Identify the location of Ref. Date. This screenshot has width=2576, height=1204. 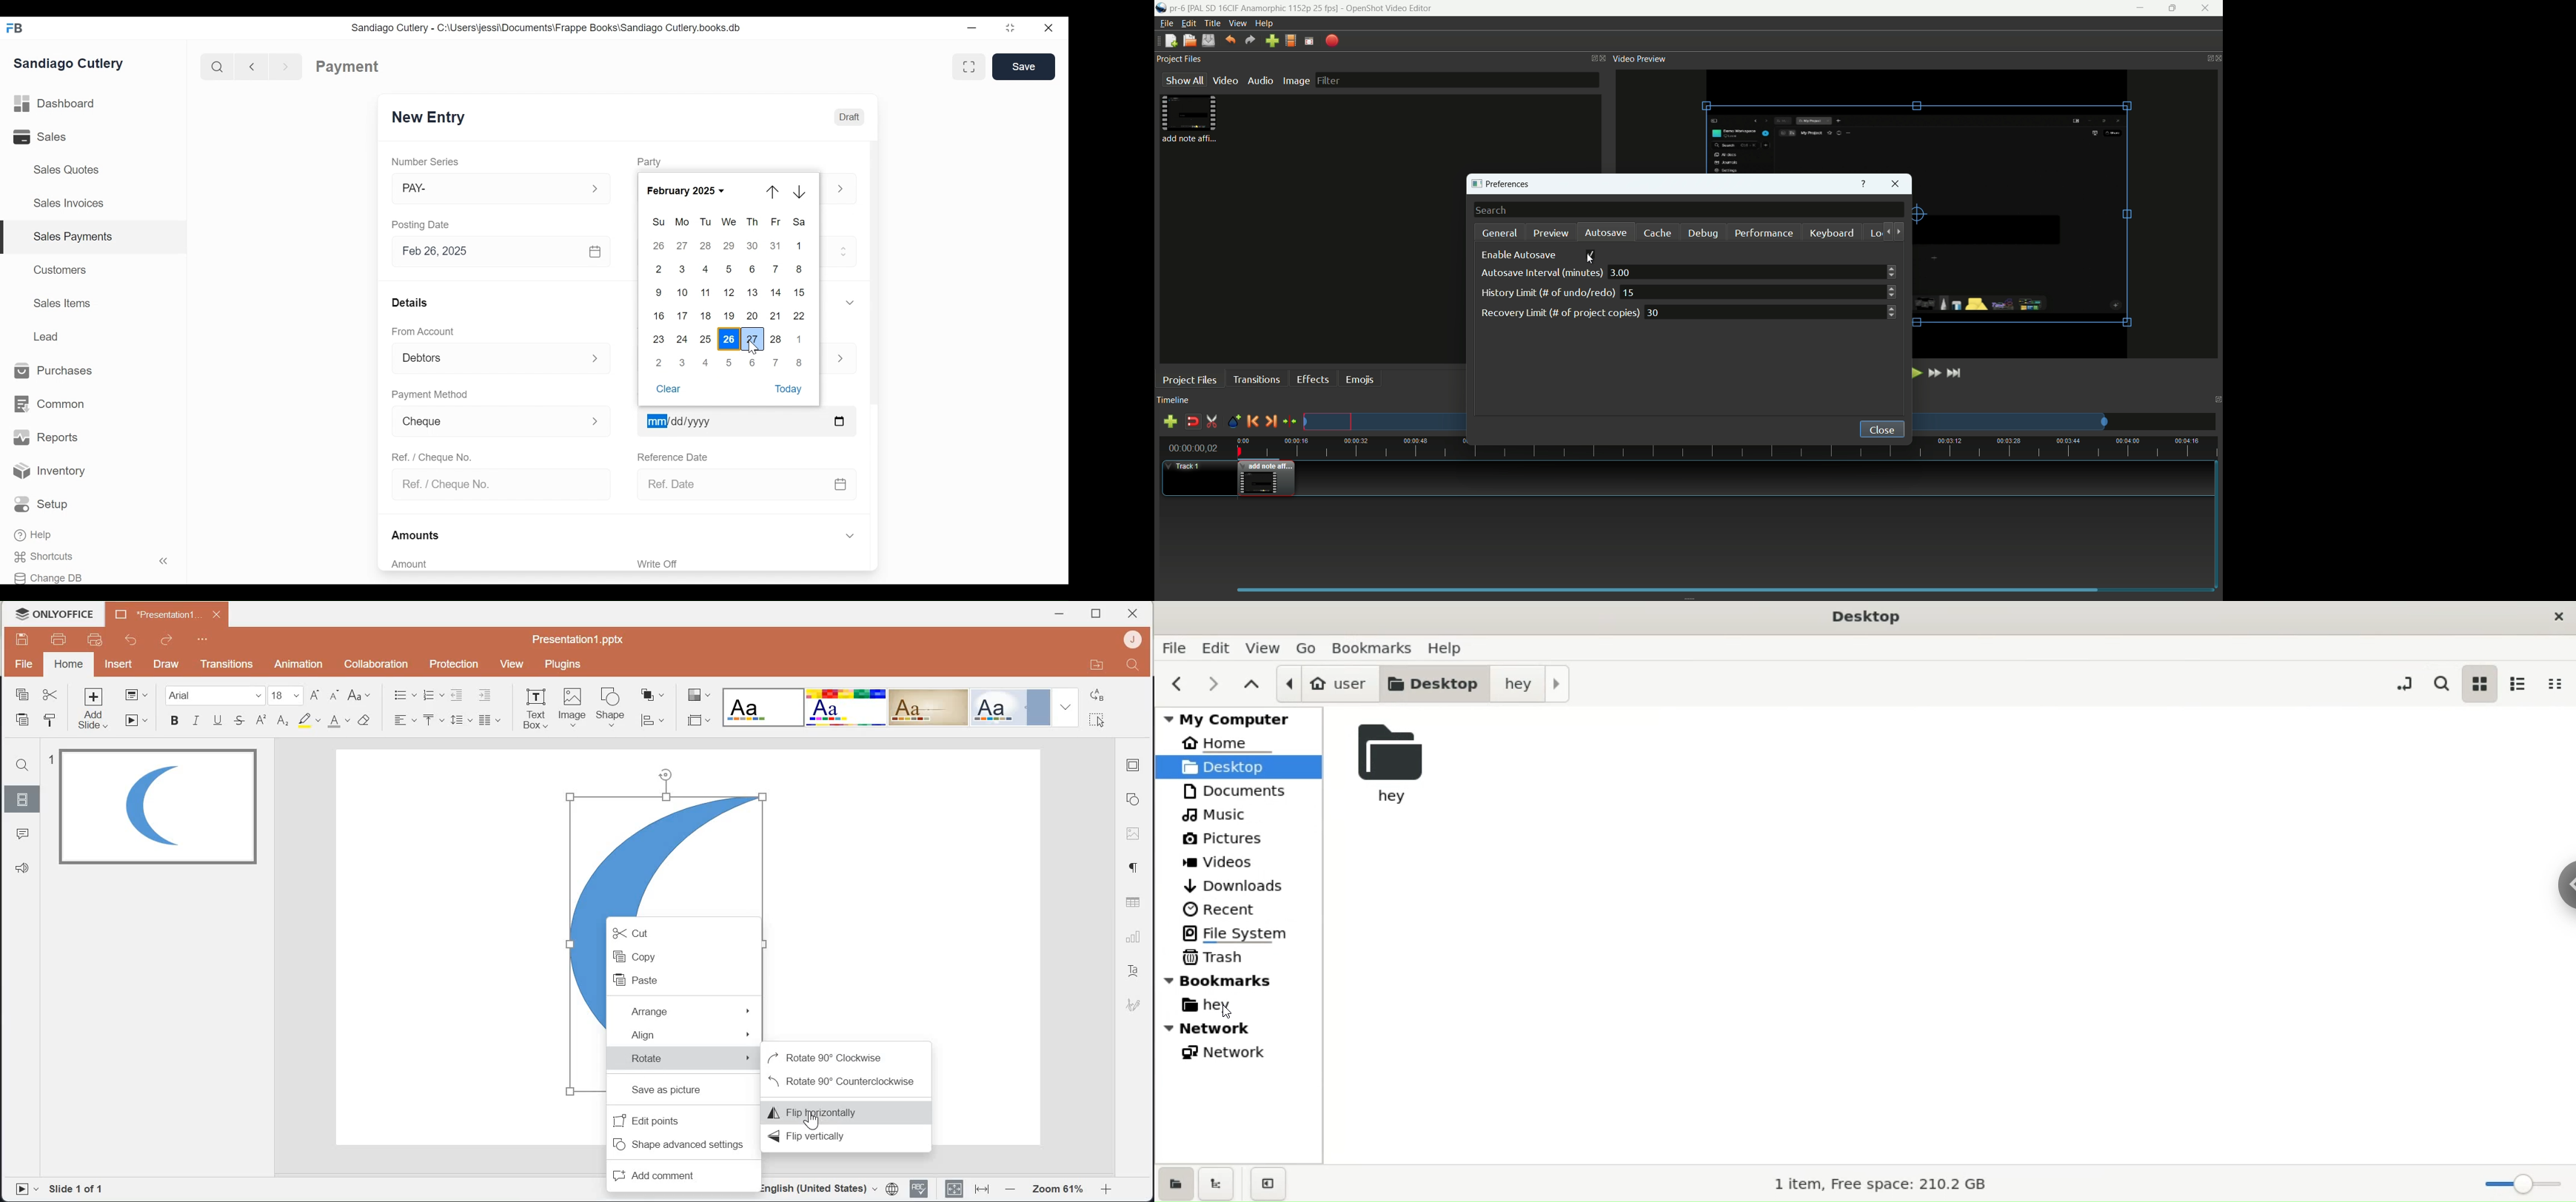
(732, 484).